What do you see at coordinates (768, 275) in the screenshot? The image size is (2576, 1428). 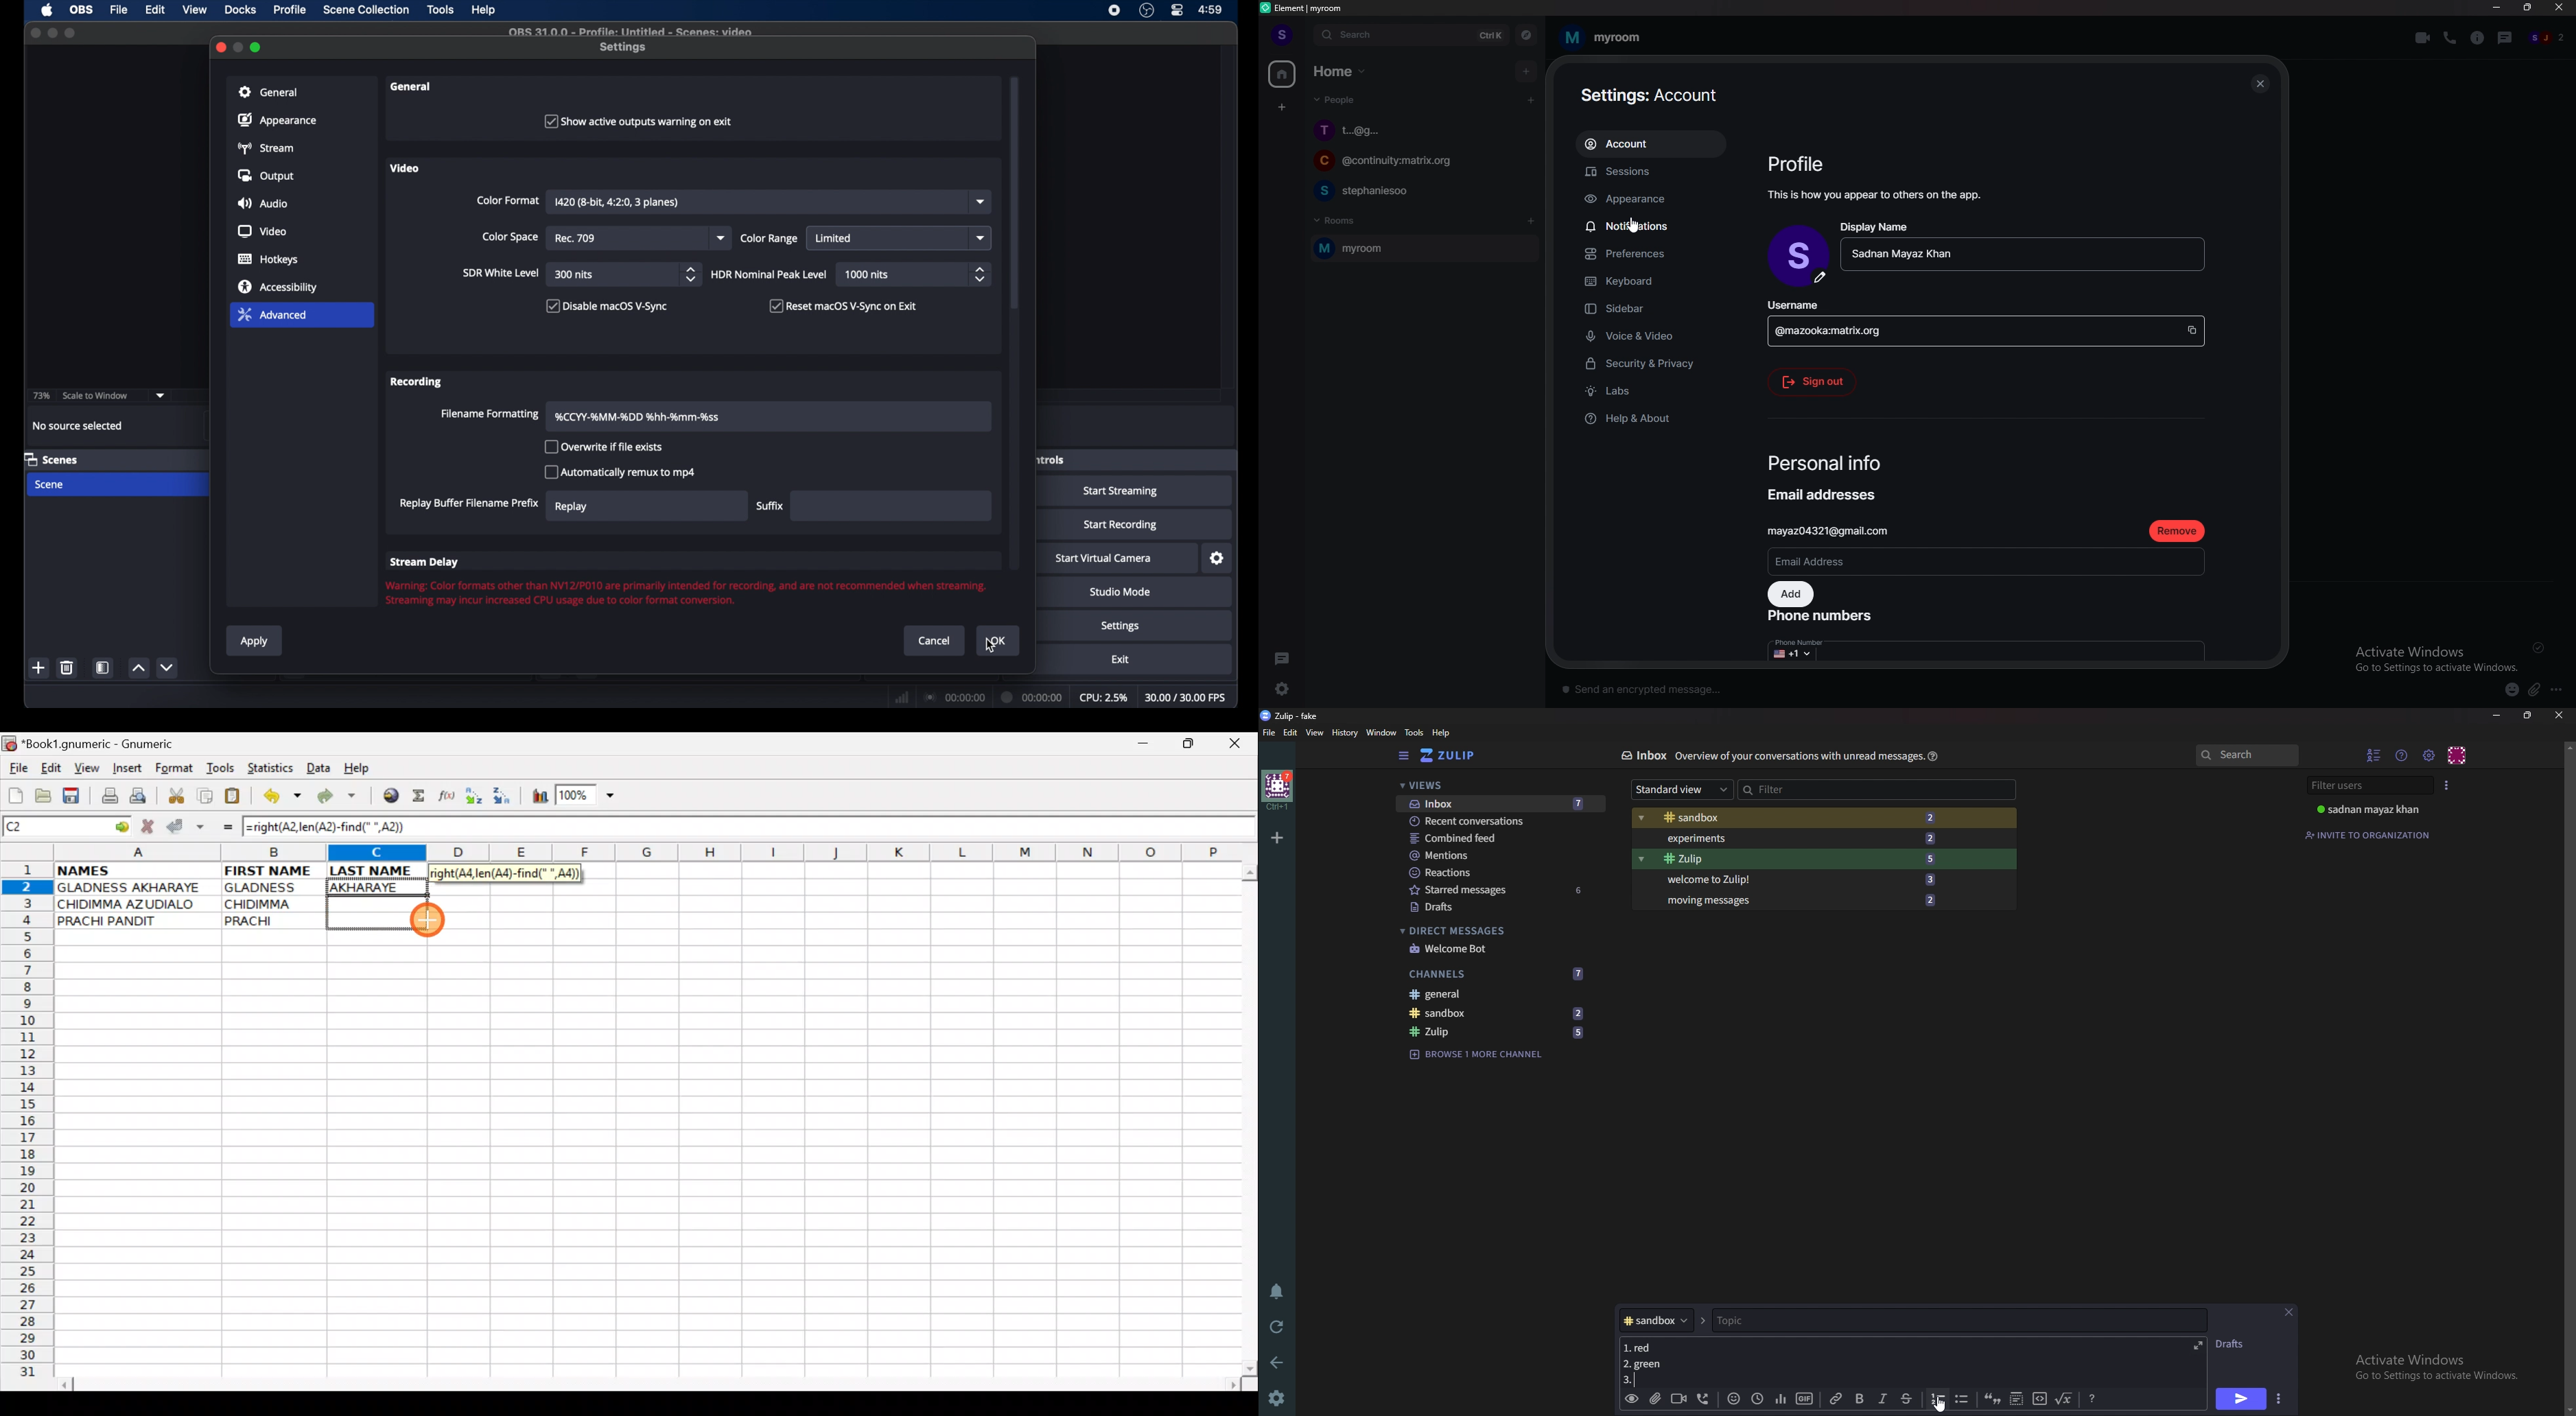 I see `HDR nominal peak level` at bounding box center [768, 275].